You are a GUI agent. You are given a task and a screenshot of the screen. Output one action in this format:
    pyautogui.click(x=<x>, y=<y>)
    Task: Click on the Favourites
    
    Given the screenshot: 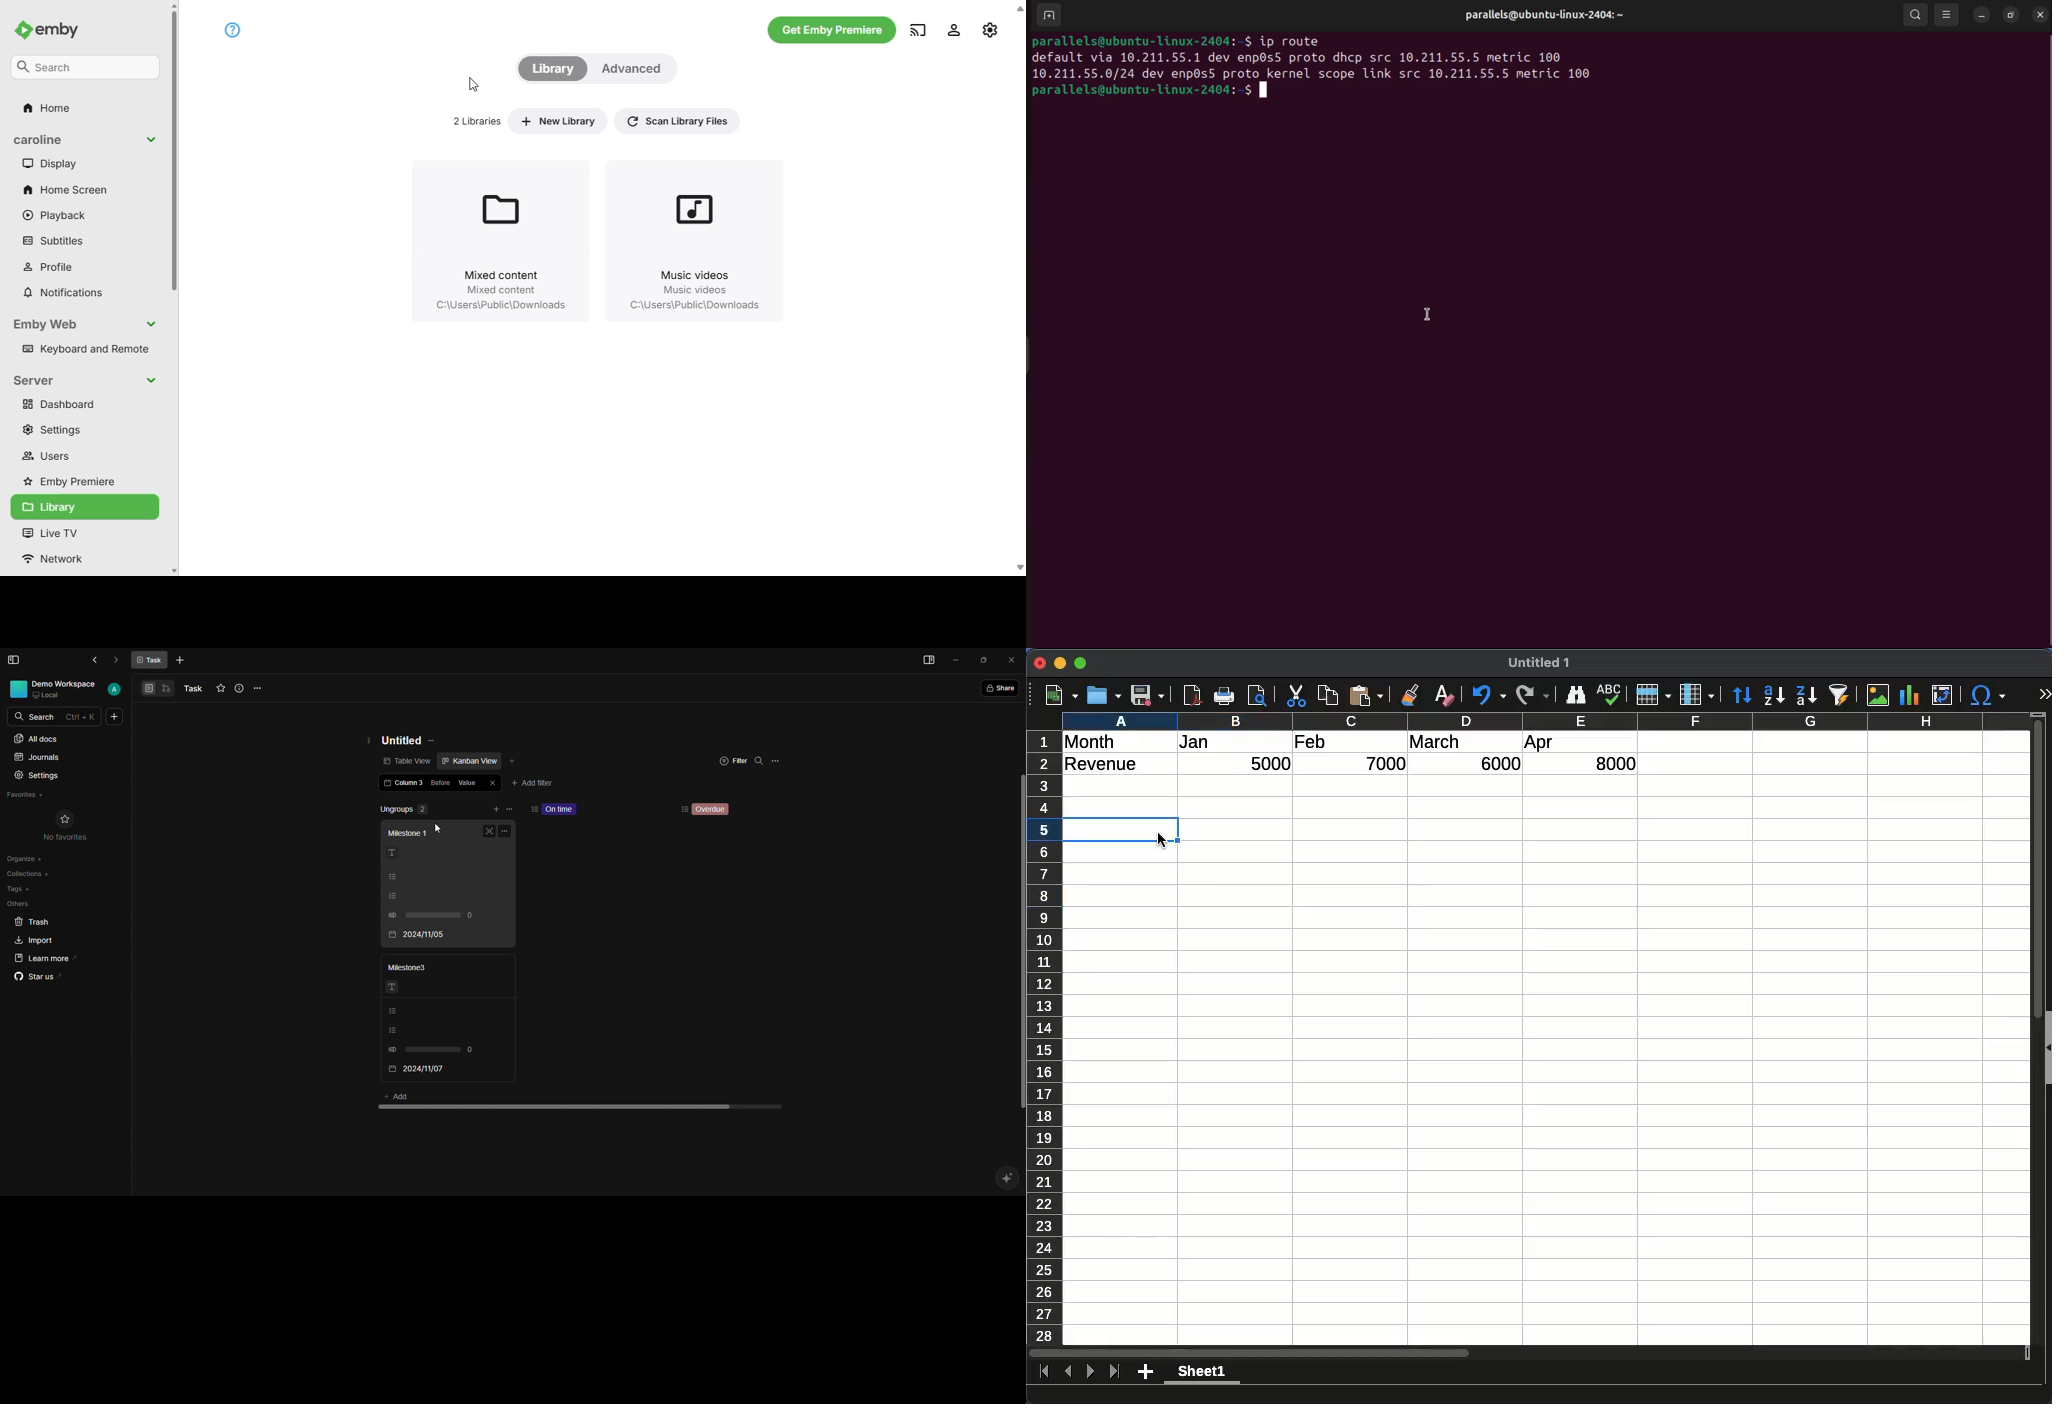 What is the action you would take?
    pyautogui.click(x=220, y=688)
    